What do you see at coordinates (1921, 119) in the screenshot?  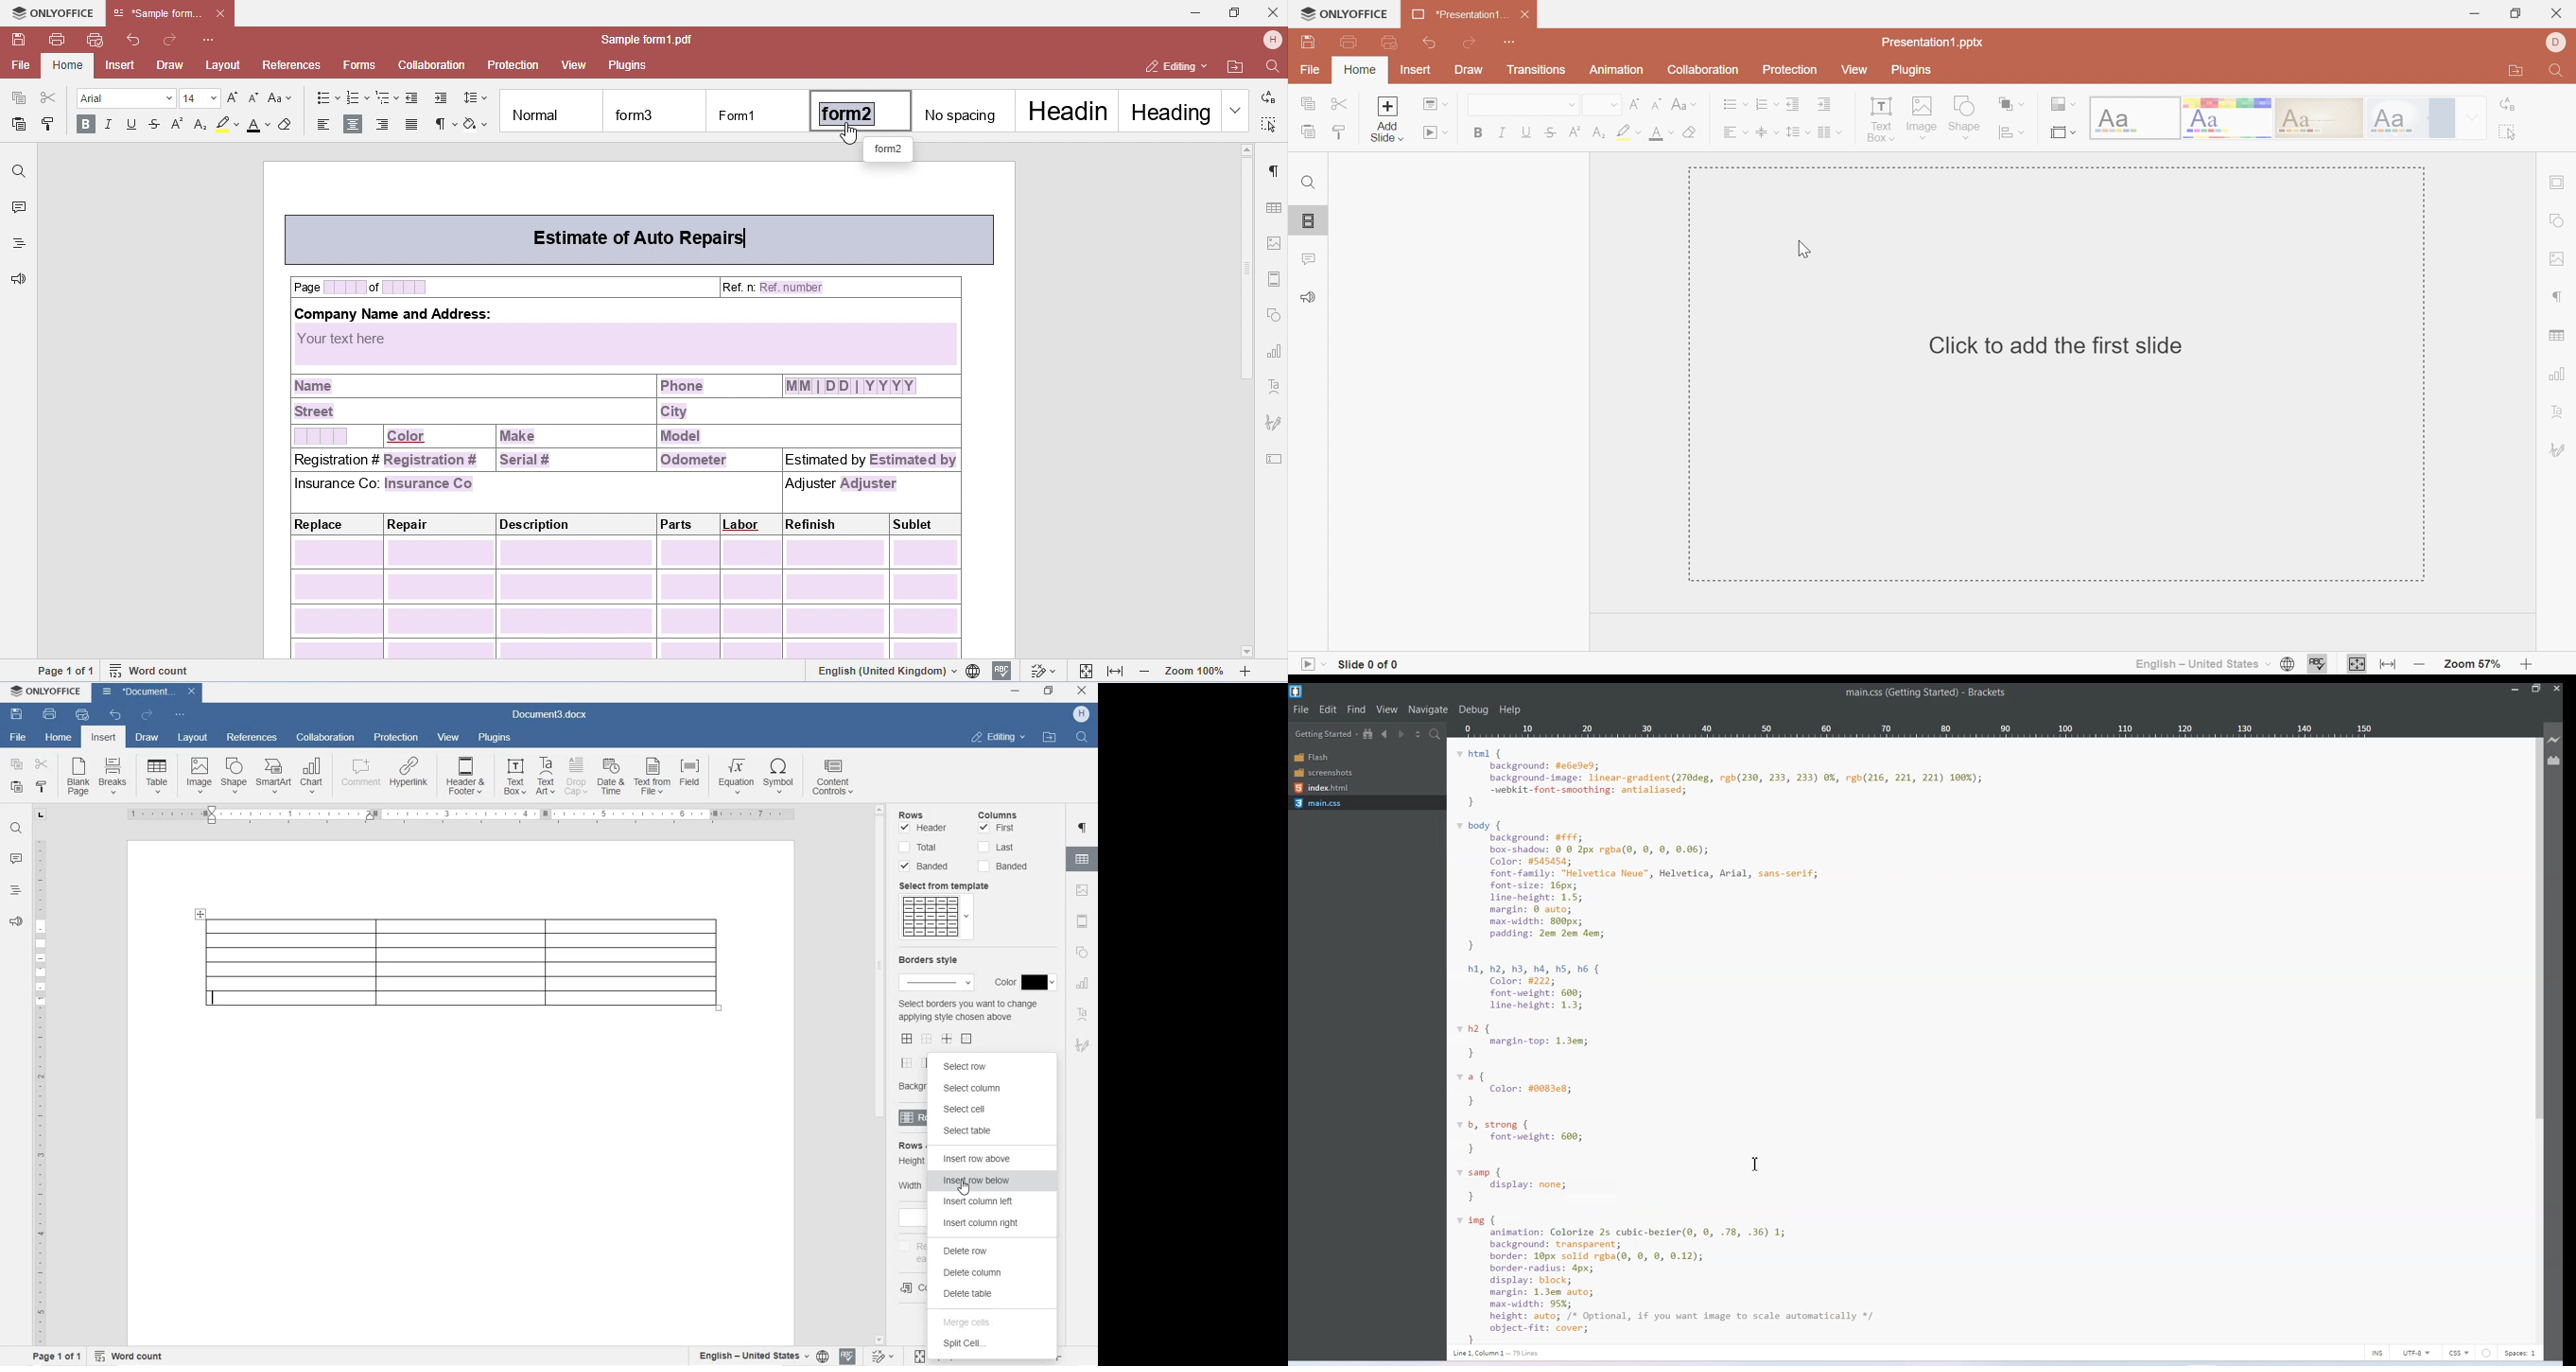 I see `Image` at bounding box center [1921, 119].